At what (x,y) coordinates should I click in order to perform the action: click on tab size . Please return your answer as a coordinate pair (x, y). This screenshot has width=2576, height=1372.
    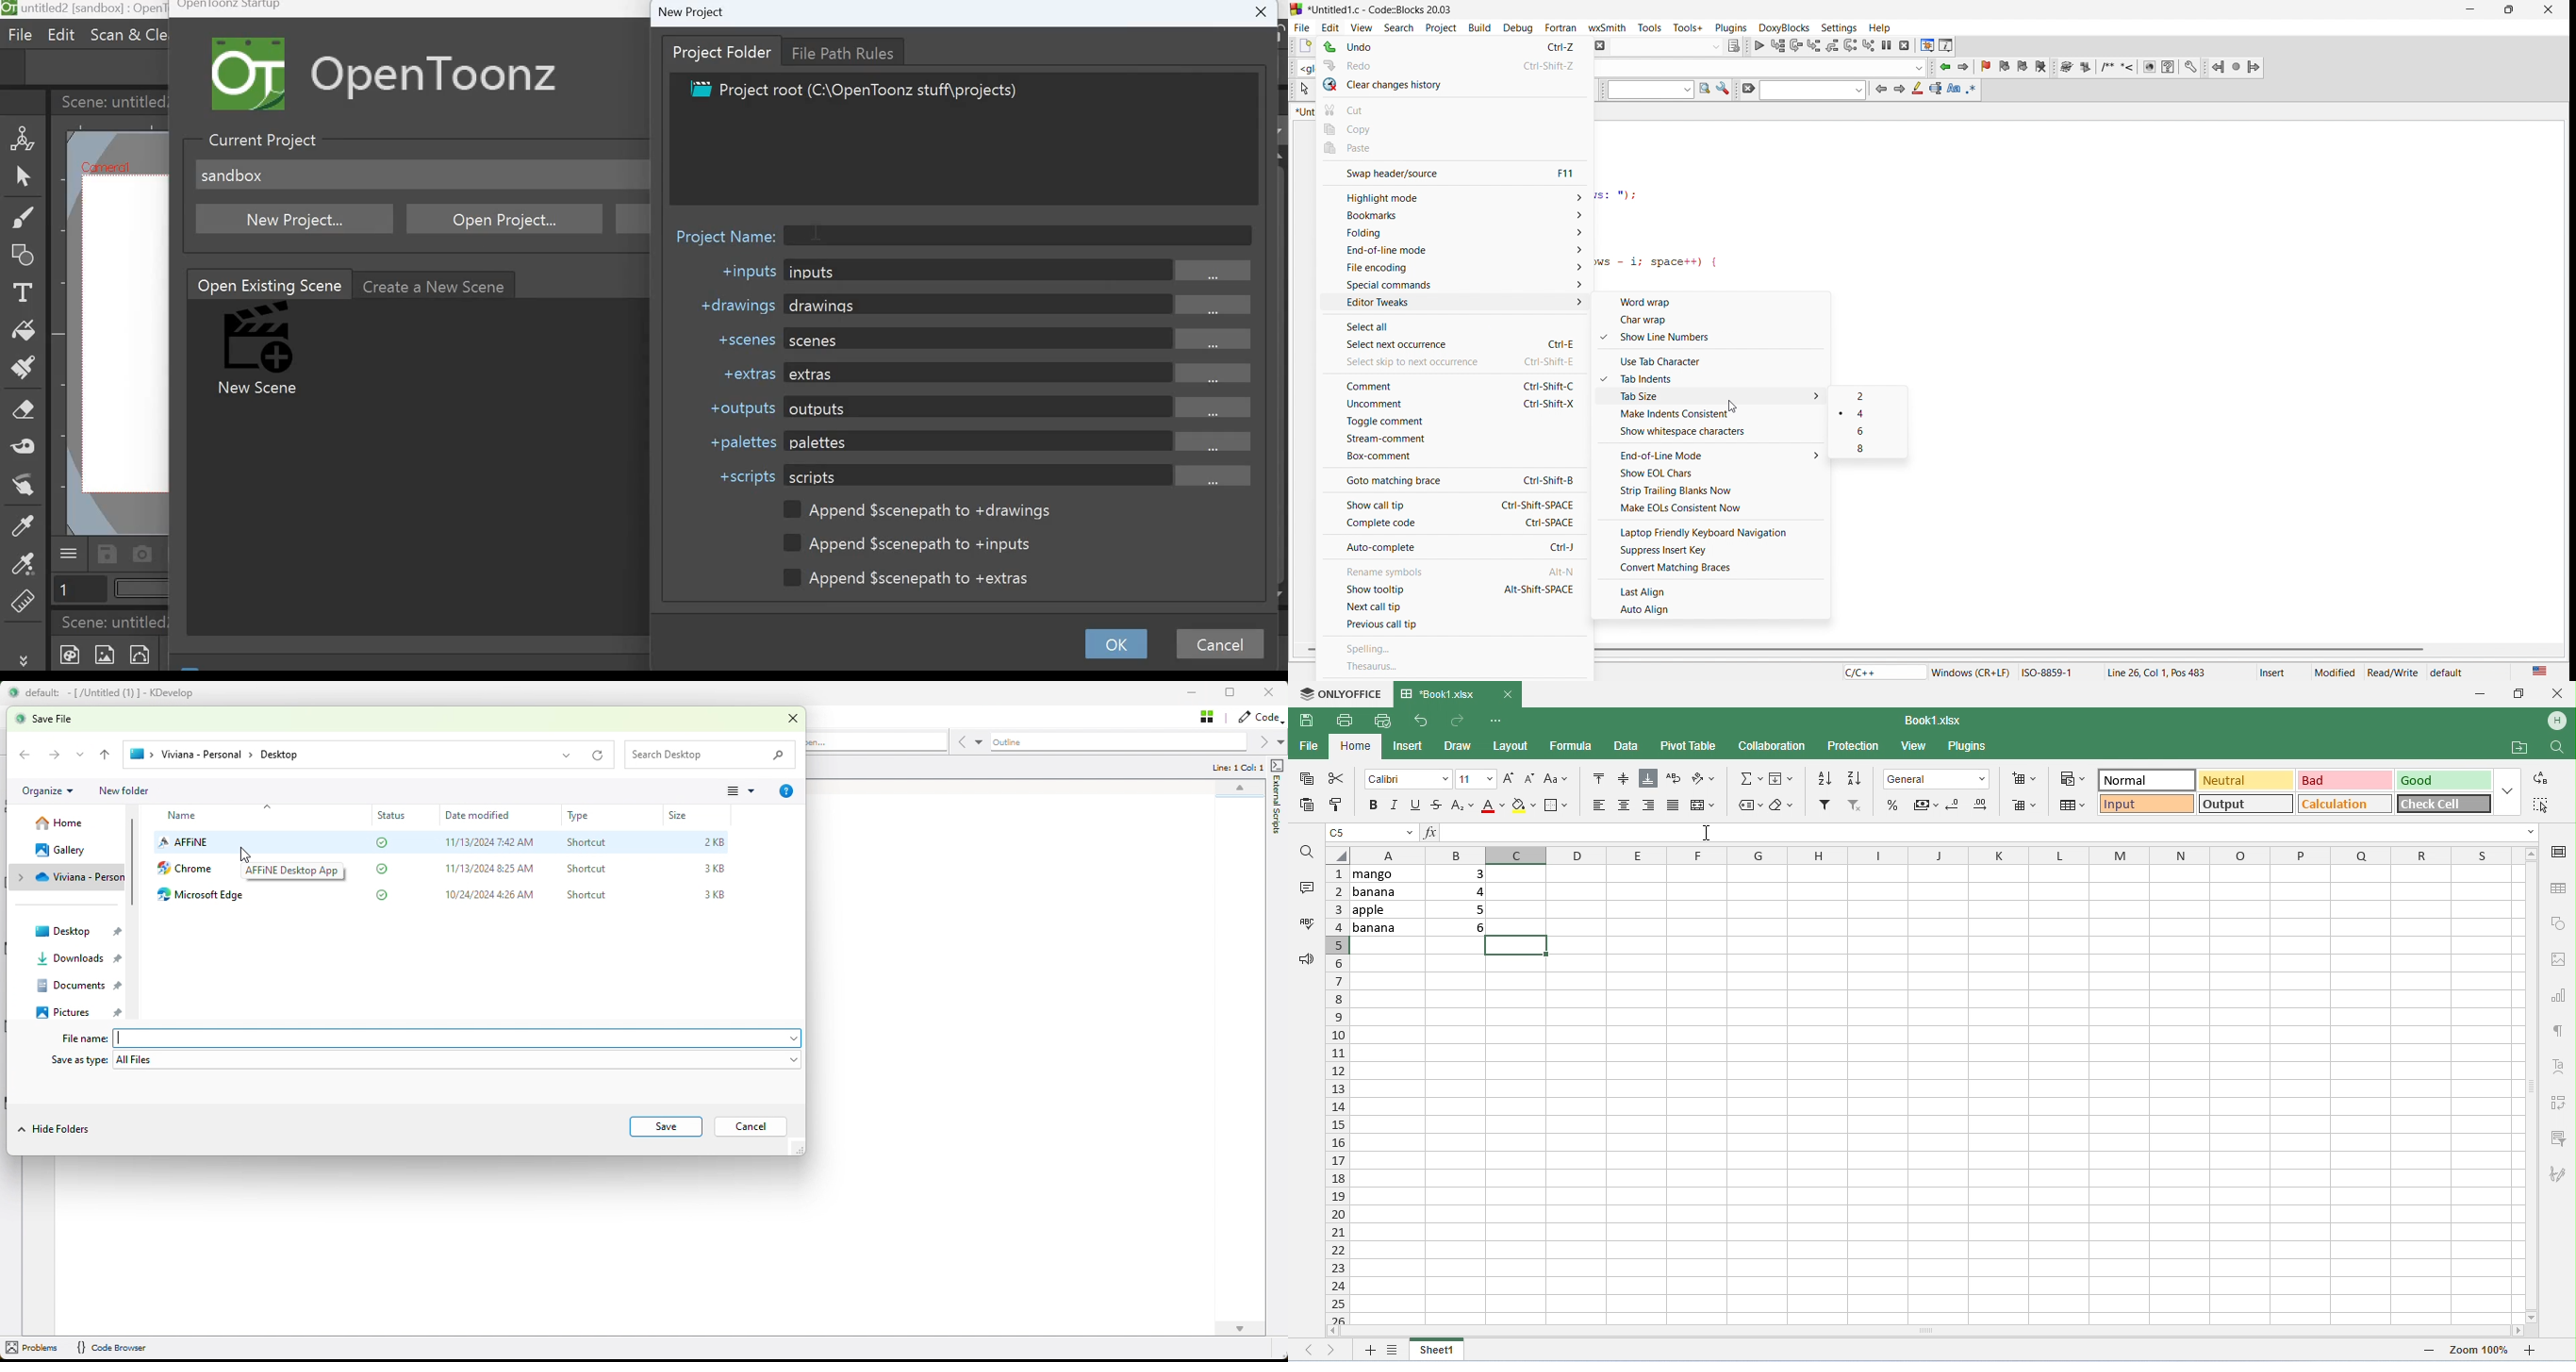
    Looking at the image, I should click on (1722, 398).